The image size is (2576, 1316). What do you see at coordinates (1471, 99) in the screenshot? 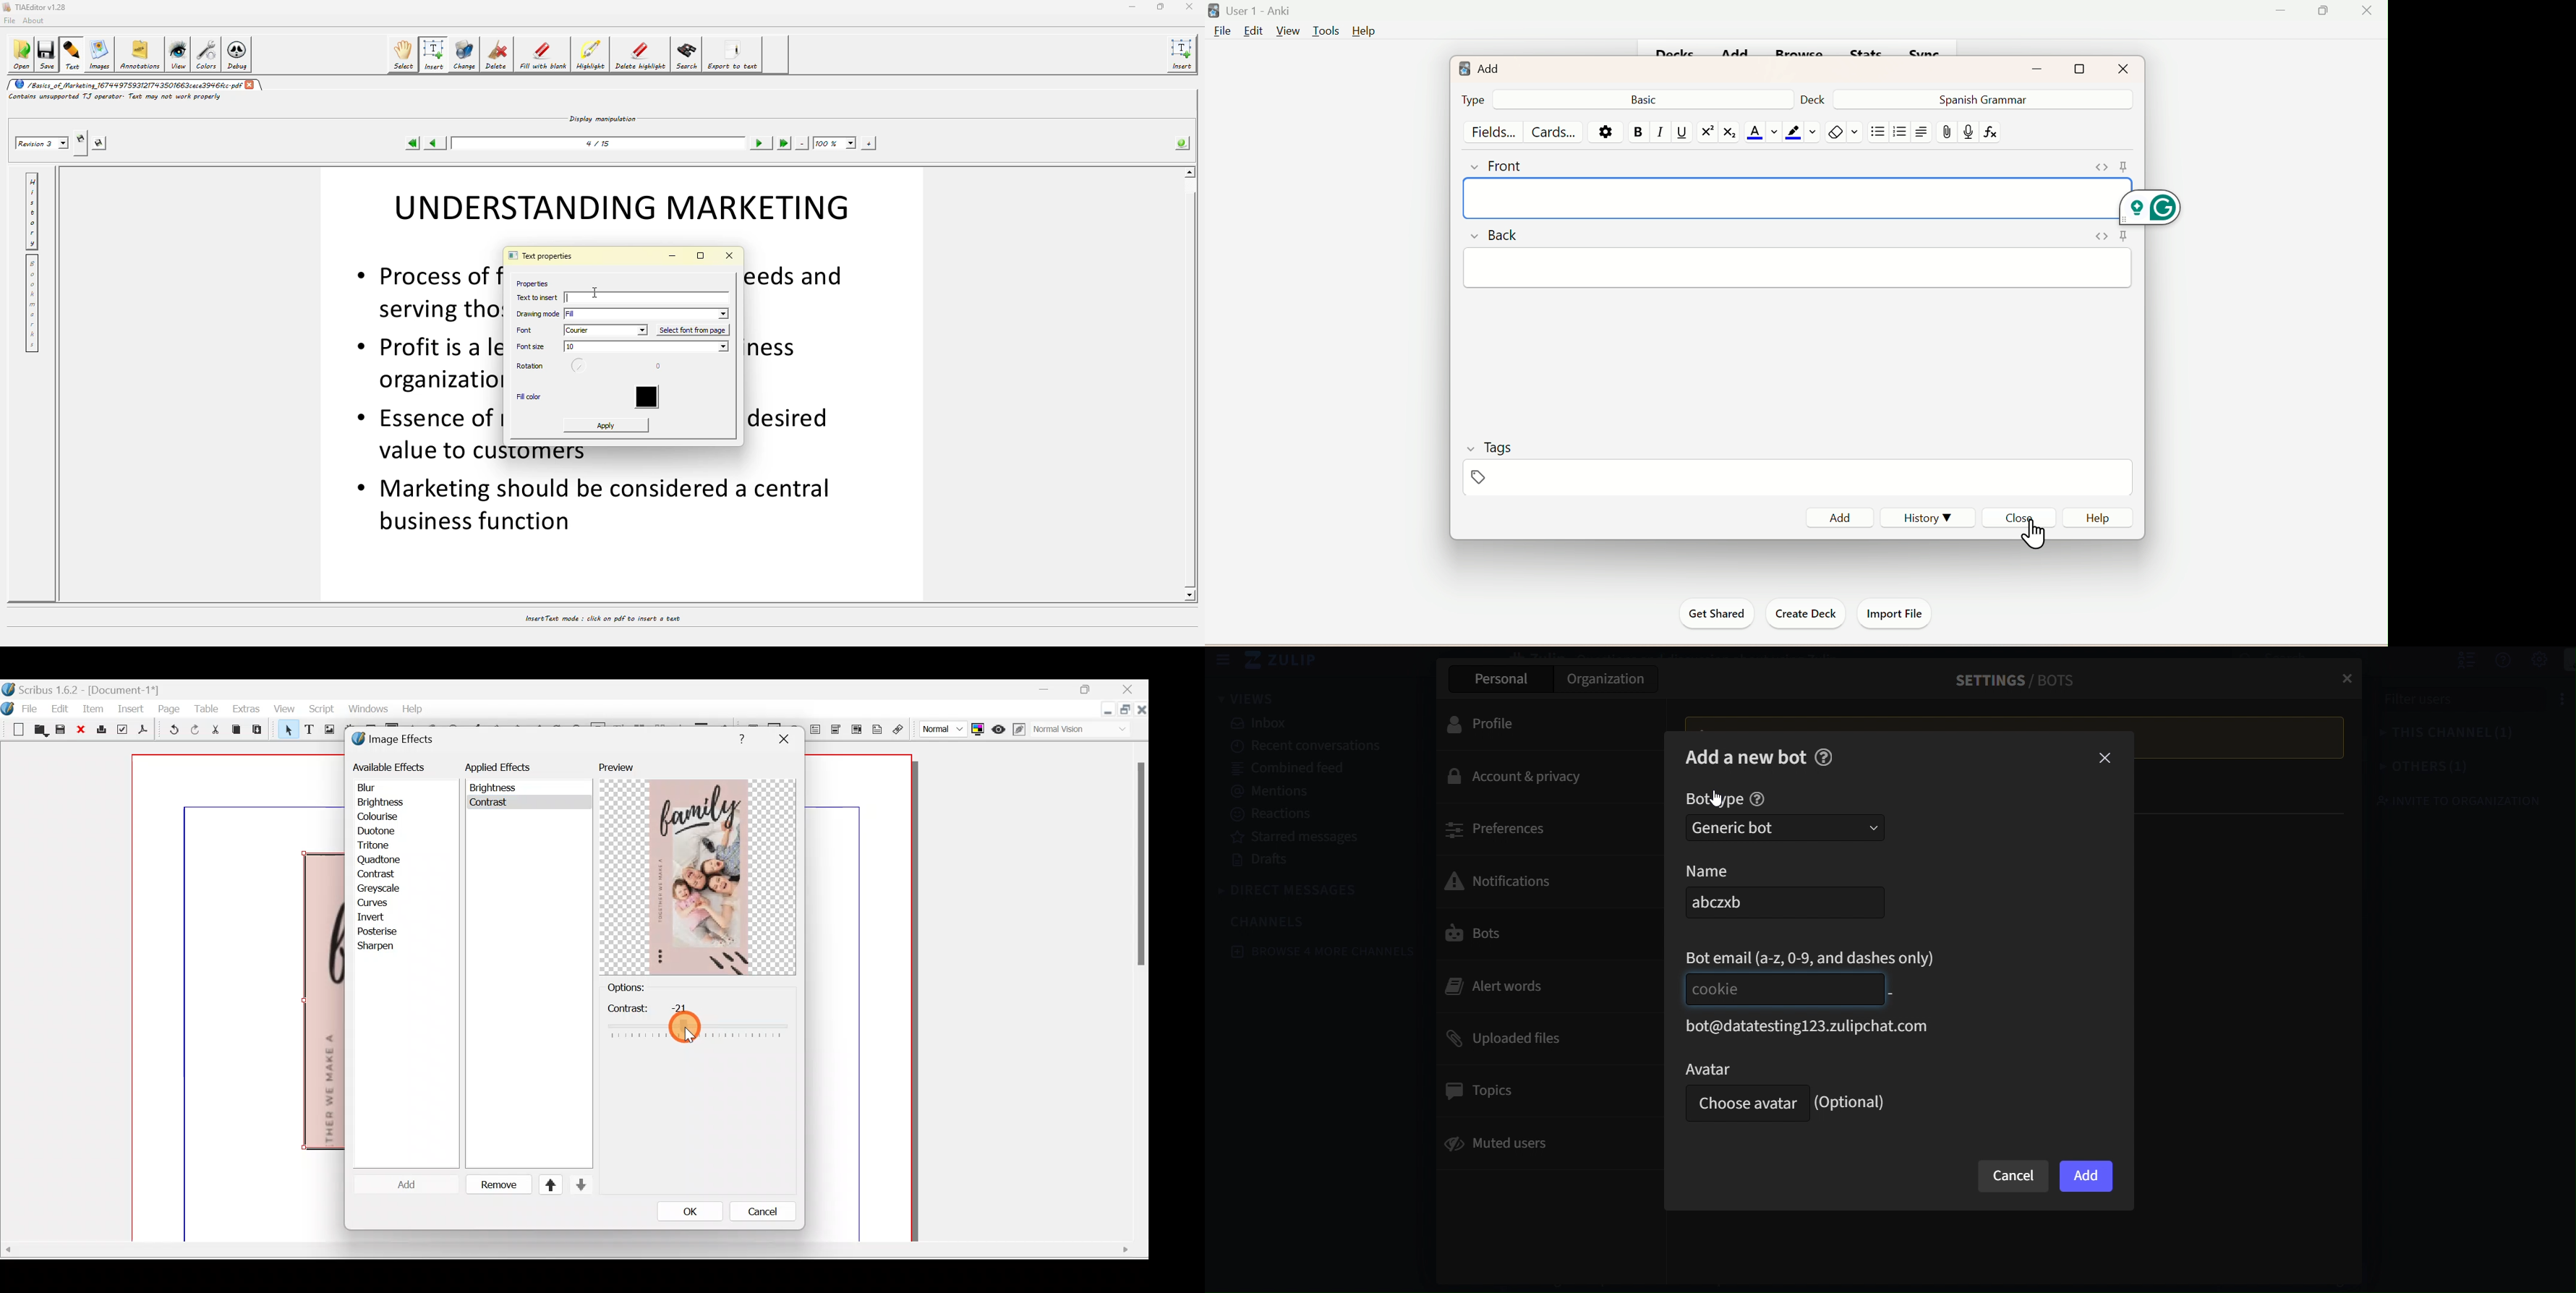
I see `Type` at bounding box center [1471, 99].